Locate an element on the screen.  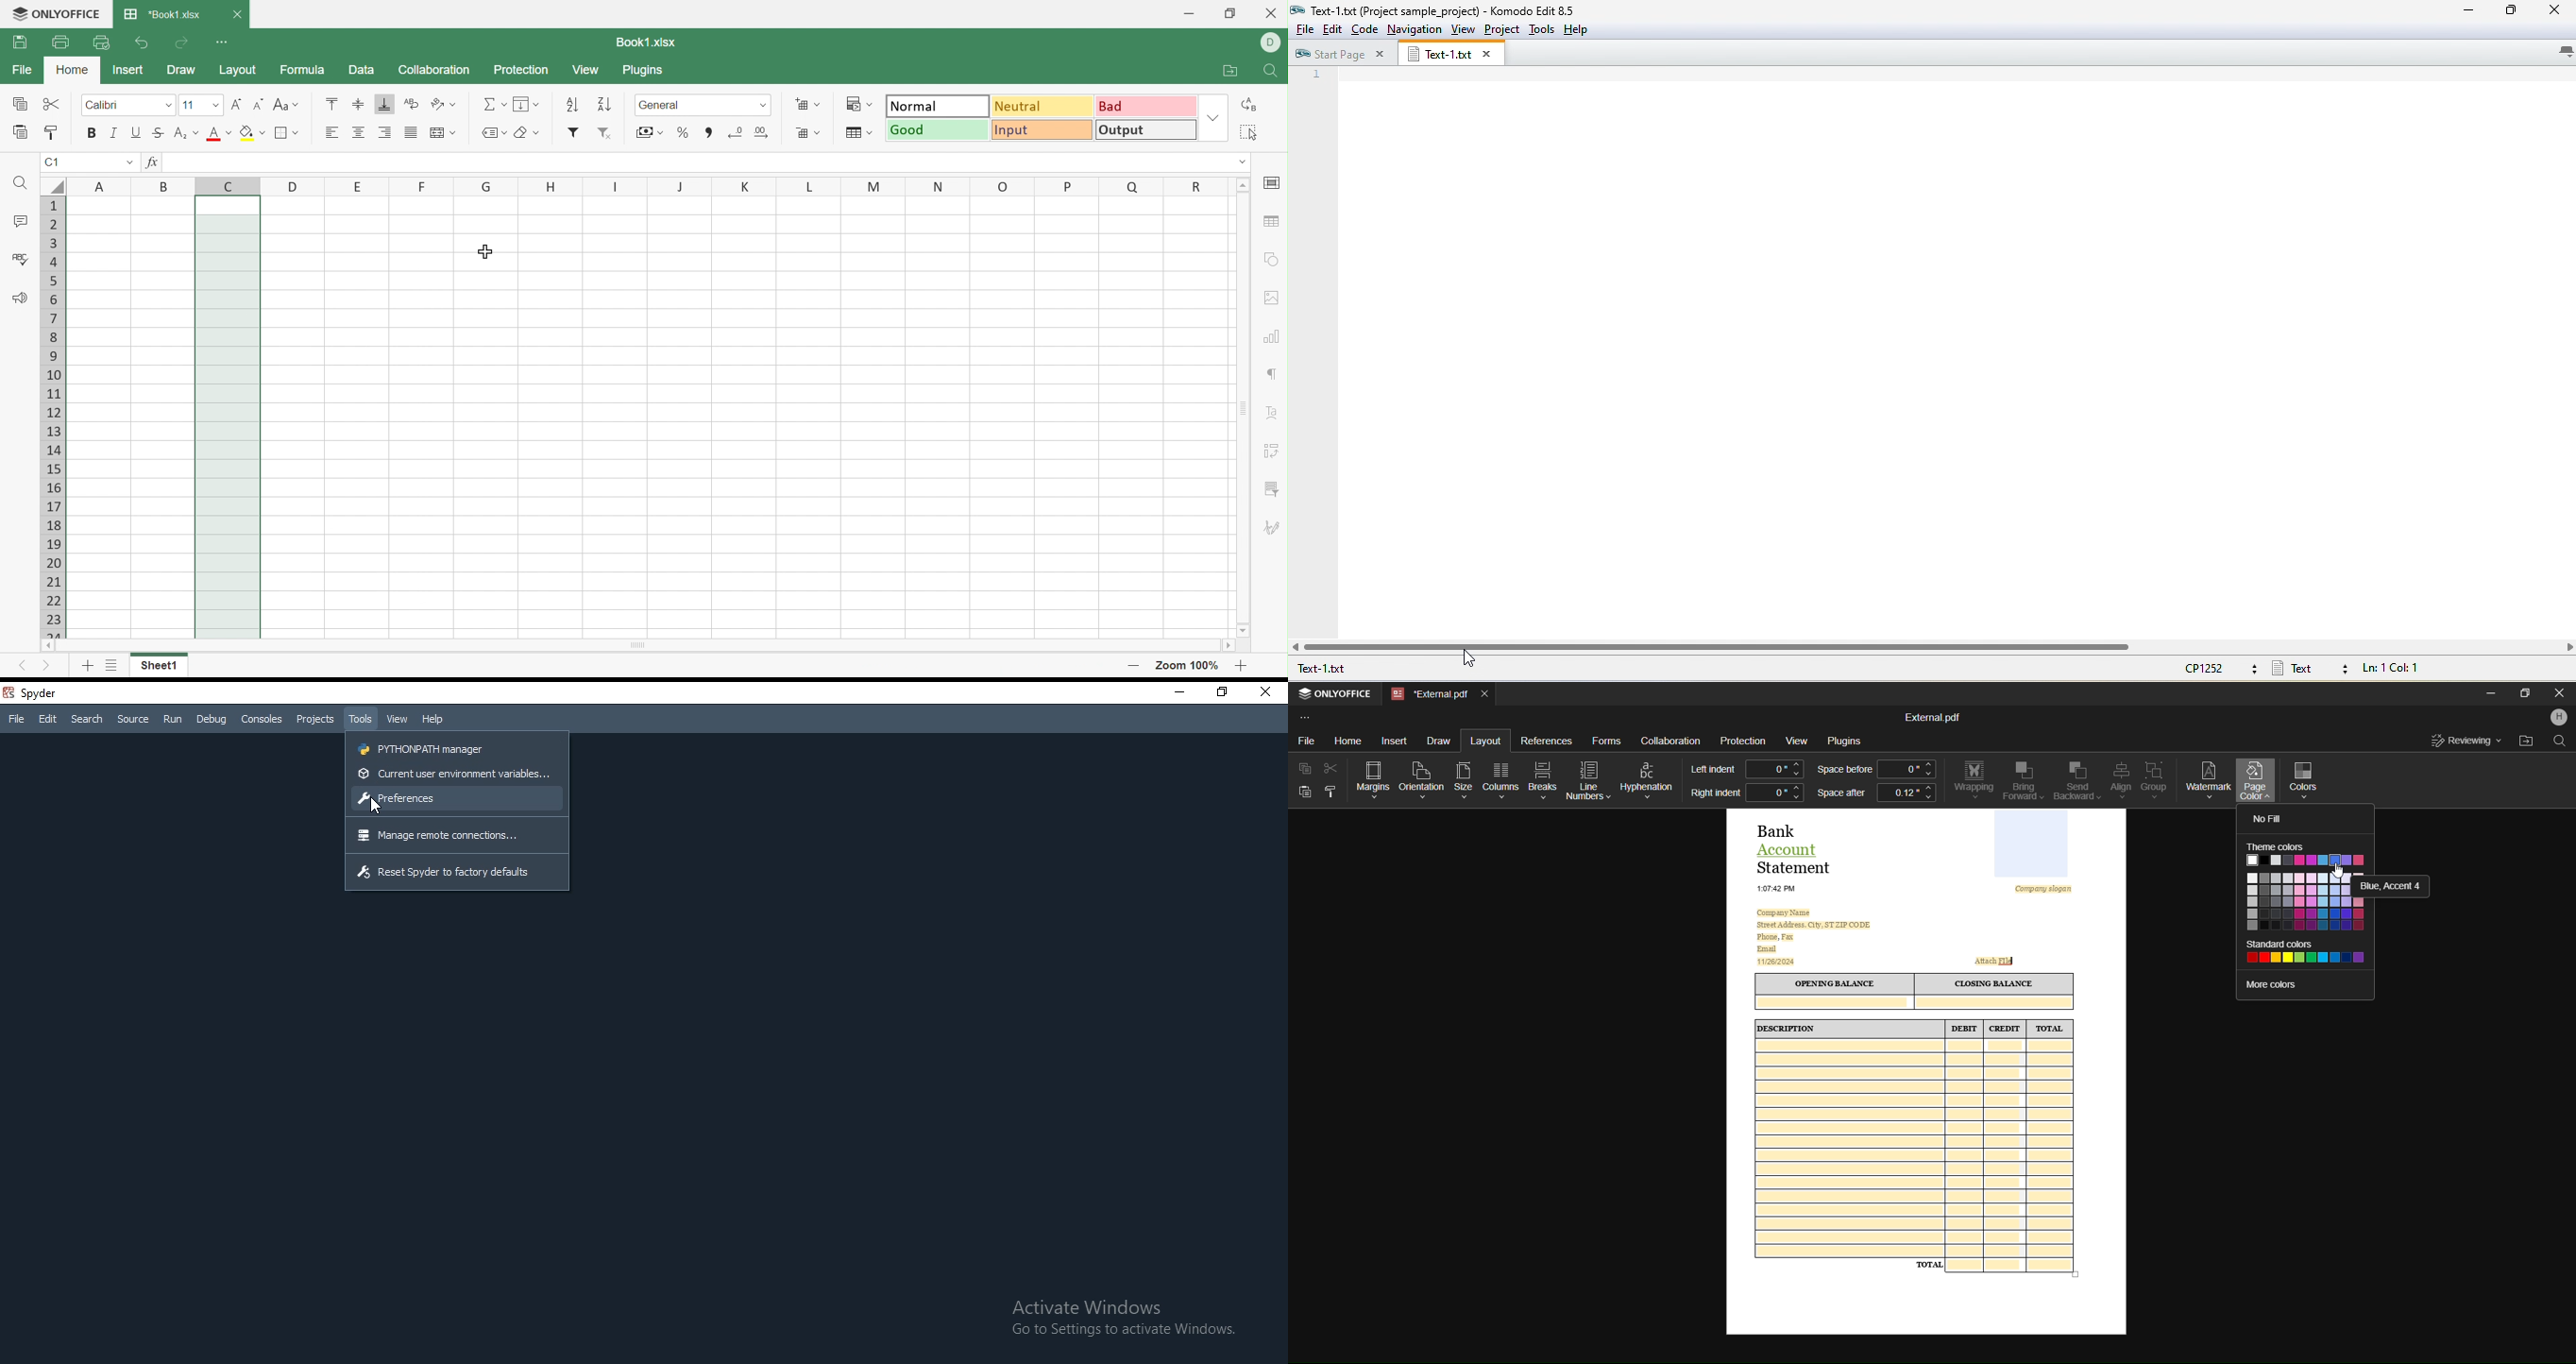
Left Indent is located at coordinates (1713, 768).